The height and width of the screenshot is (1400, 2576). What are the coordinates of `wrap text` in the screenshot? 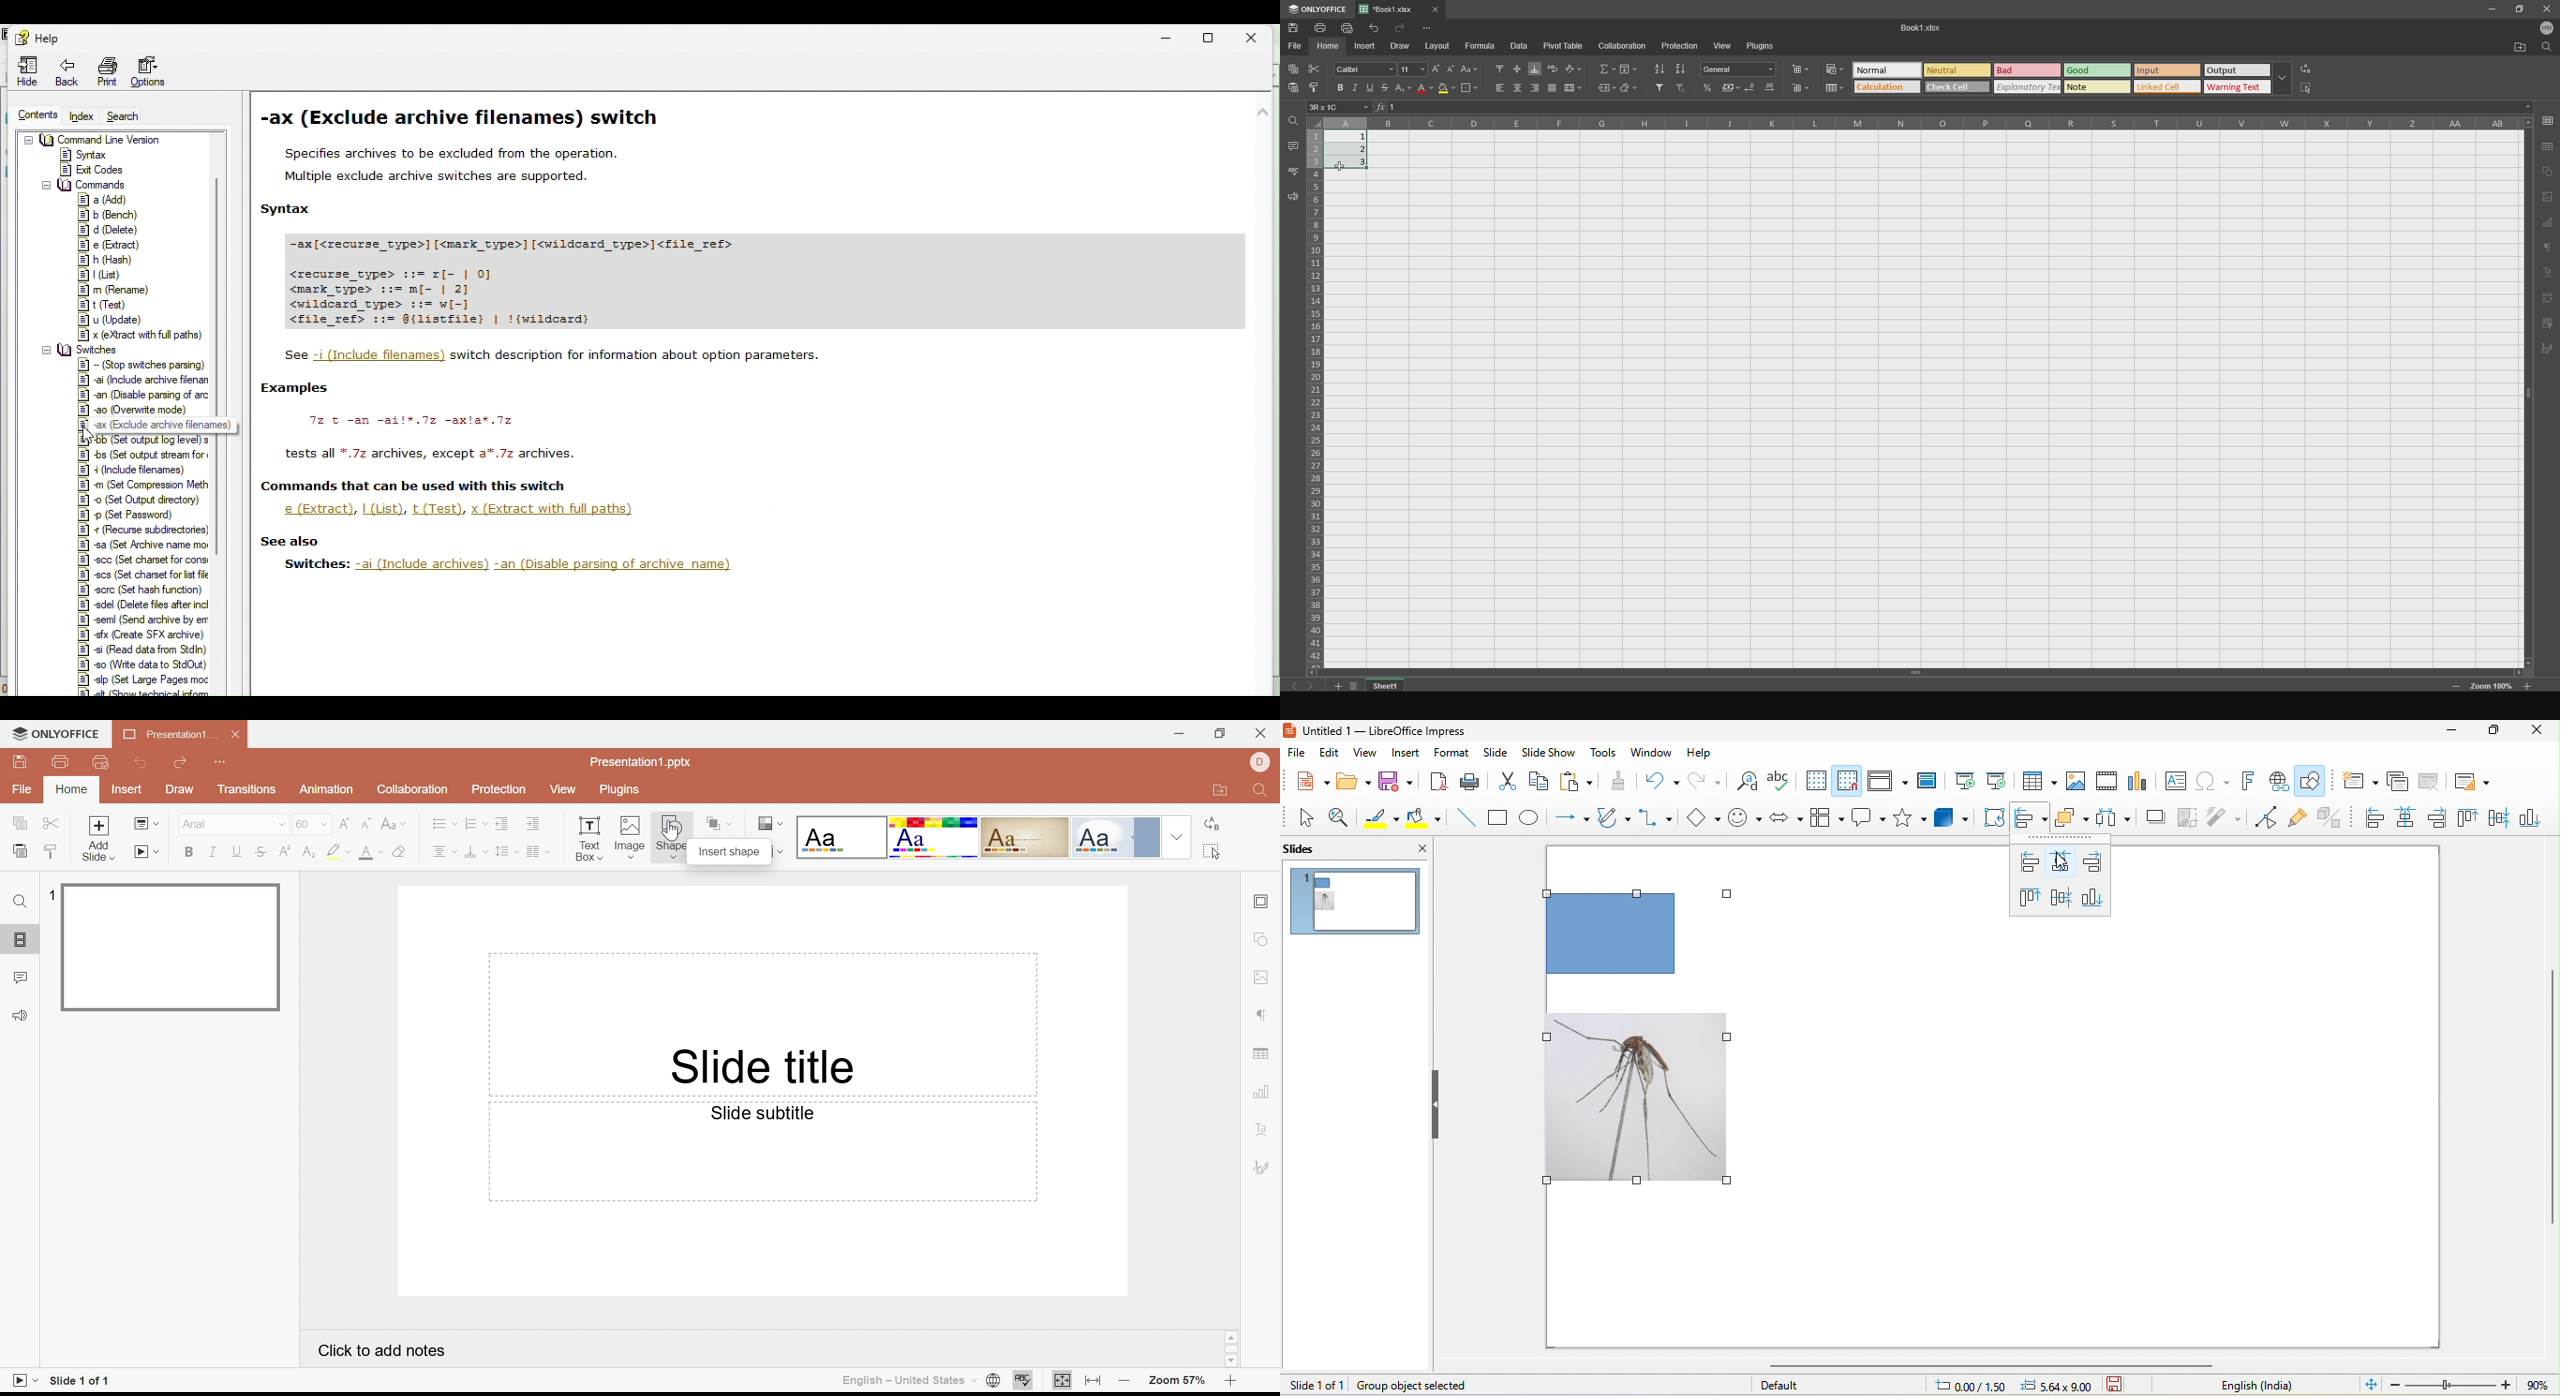 It's located at (1552, 67).